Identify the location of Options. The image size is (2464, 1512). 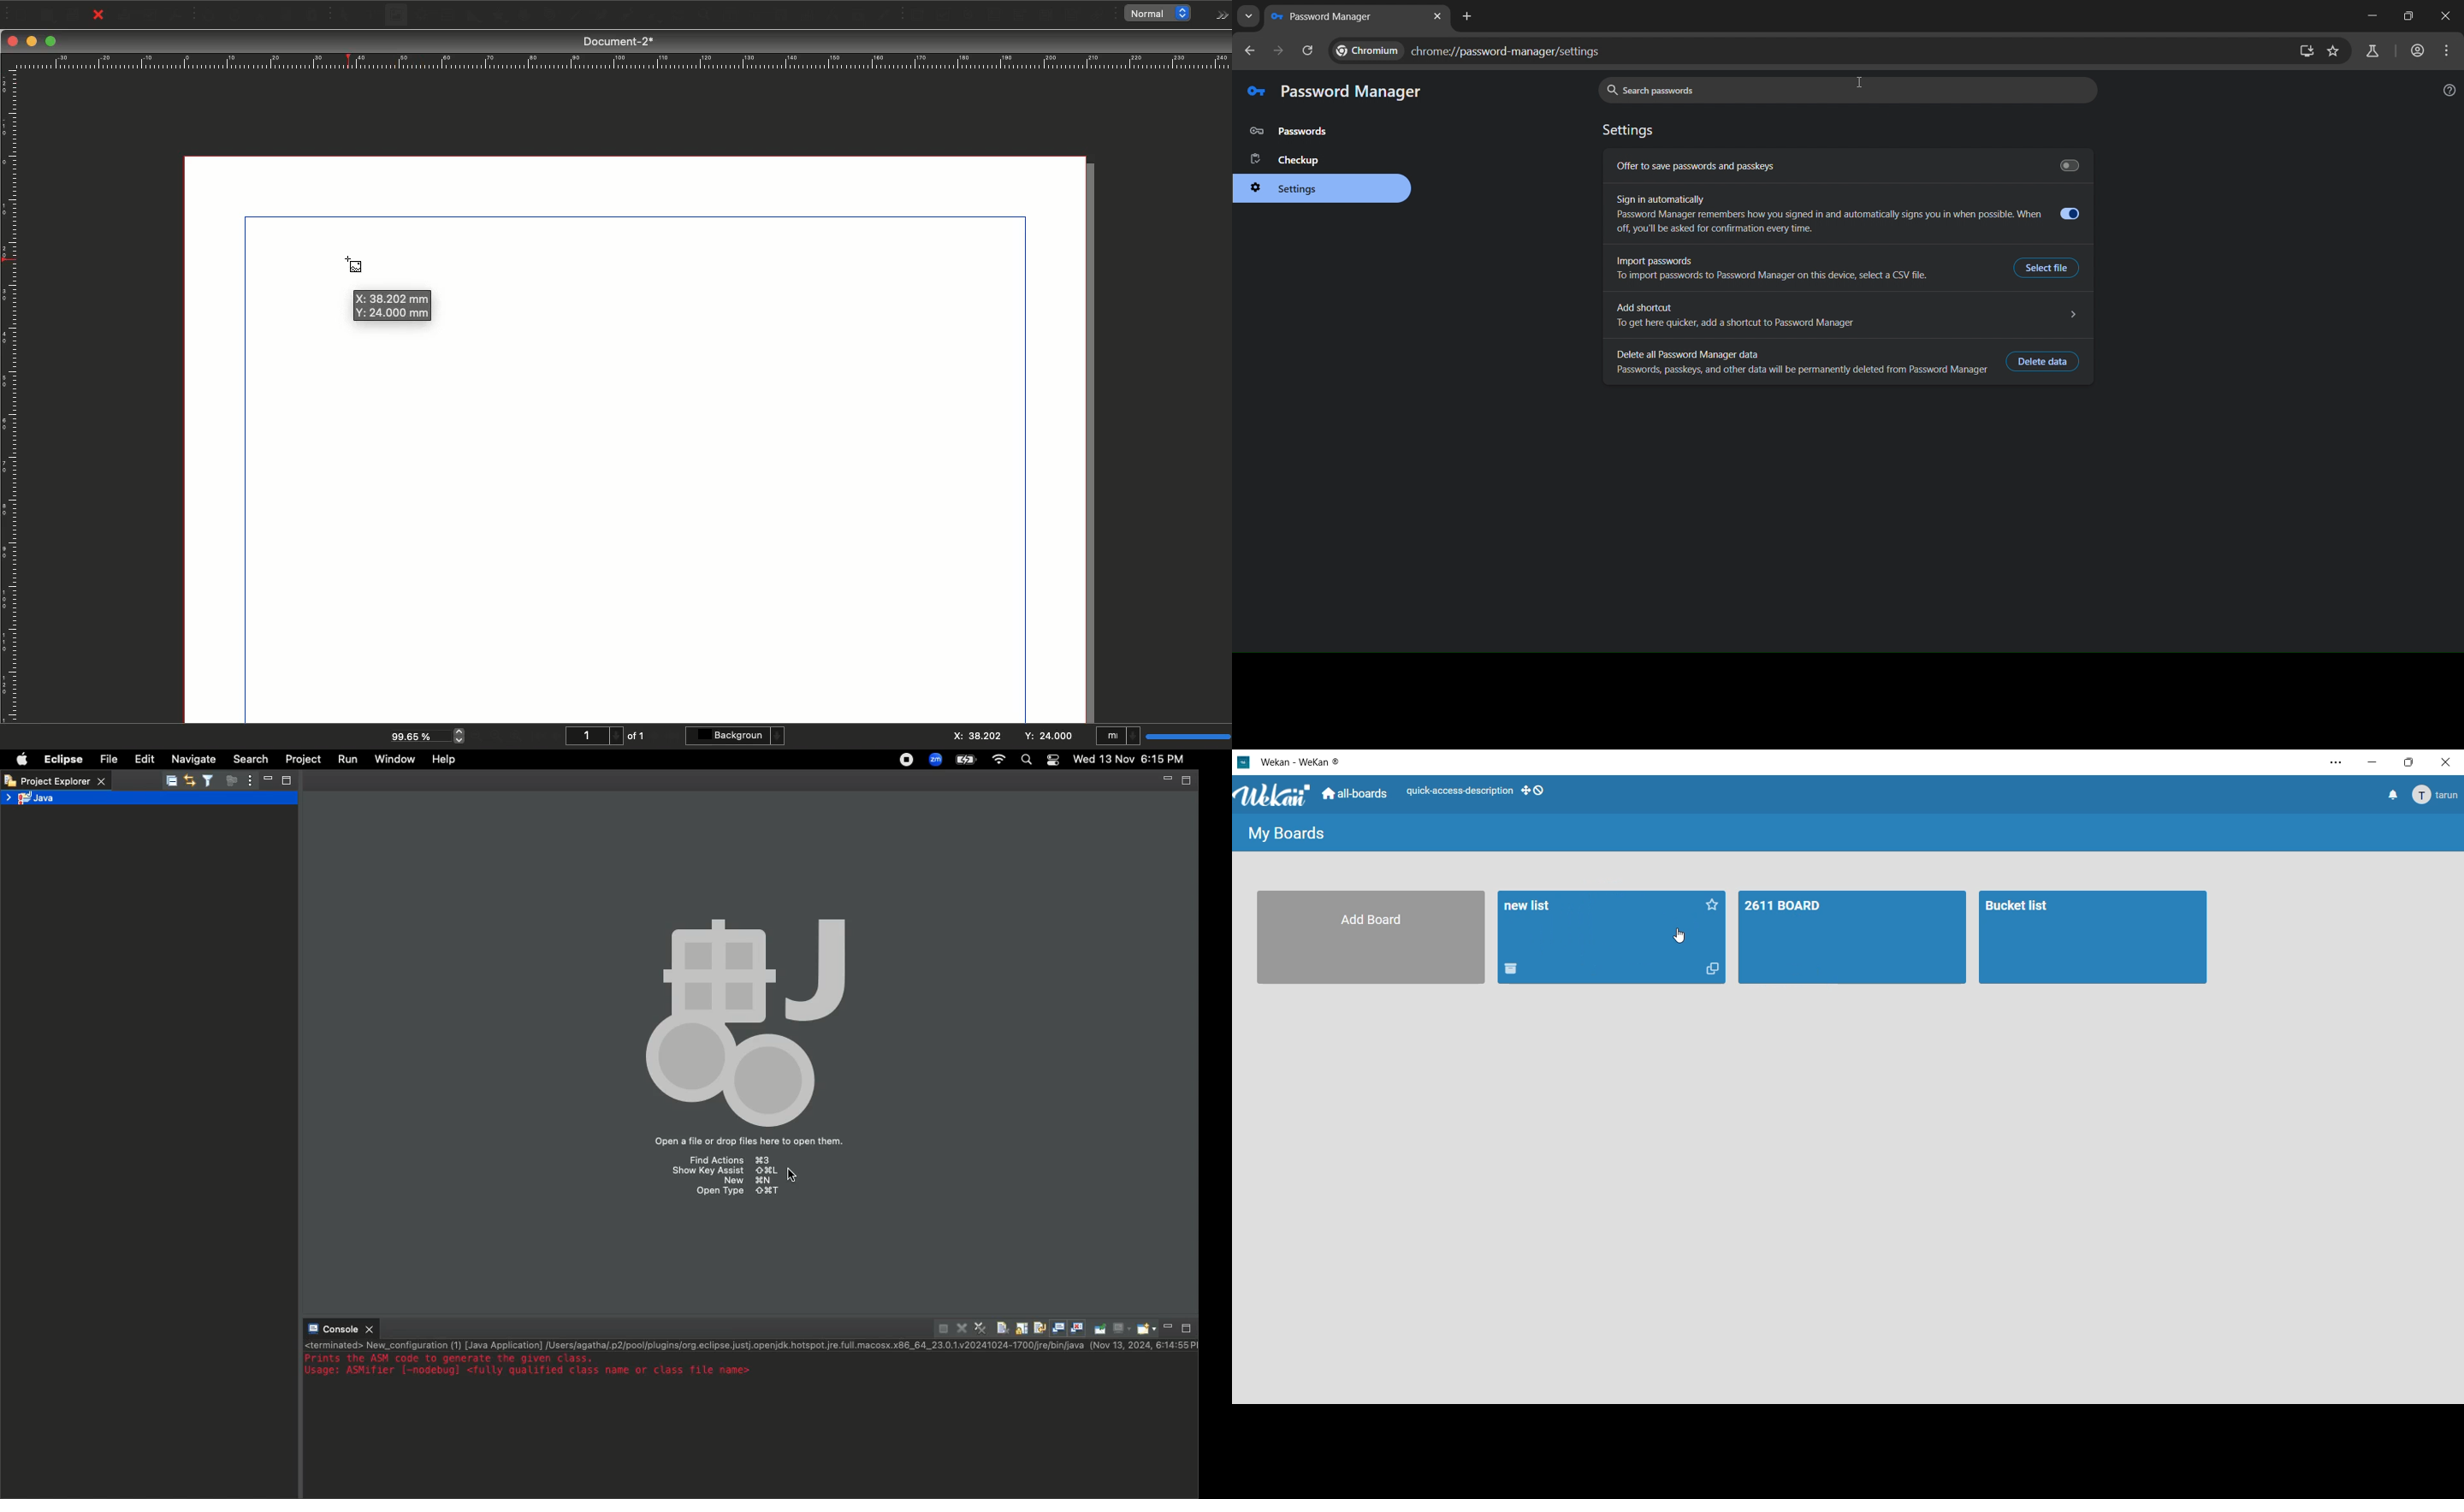
(1218, 15).